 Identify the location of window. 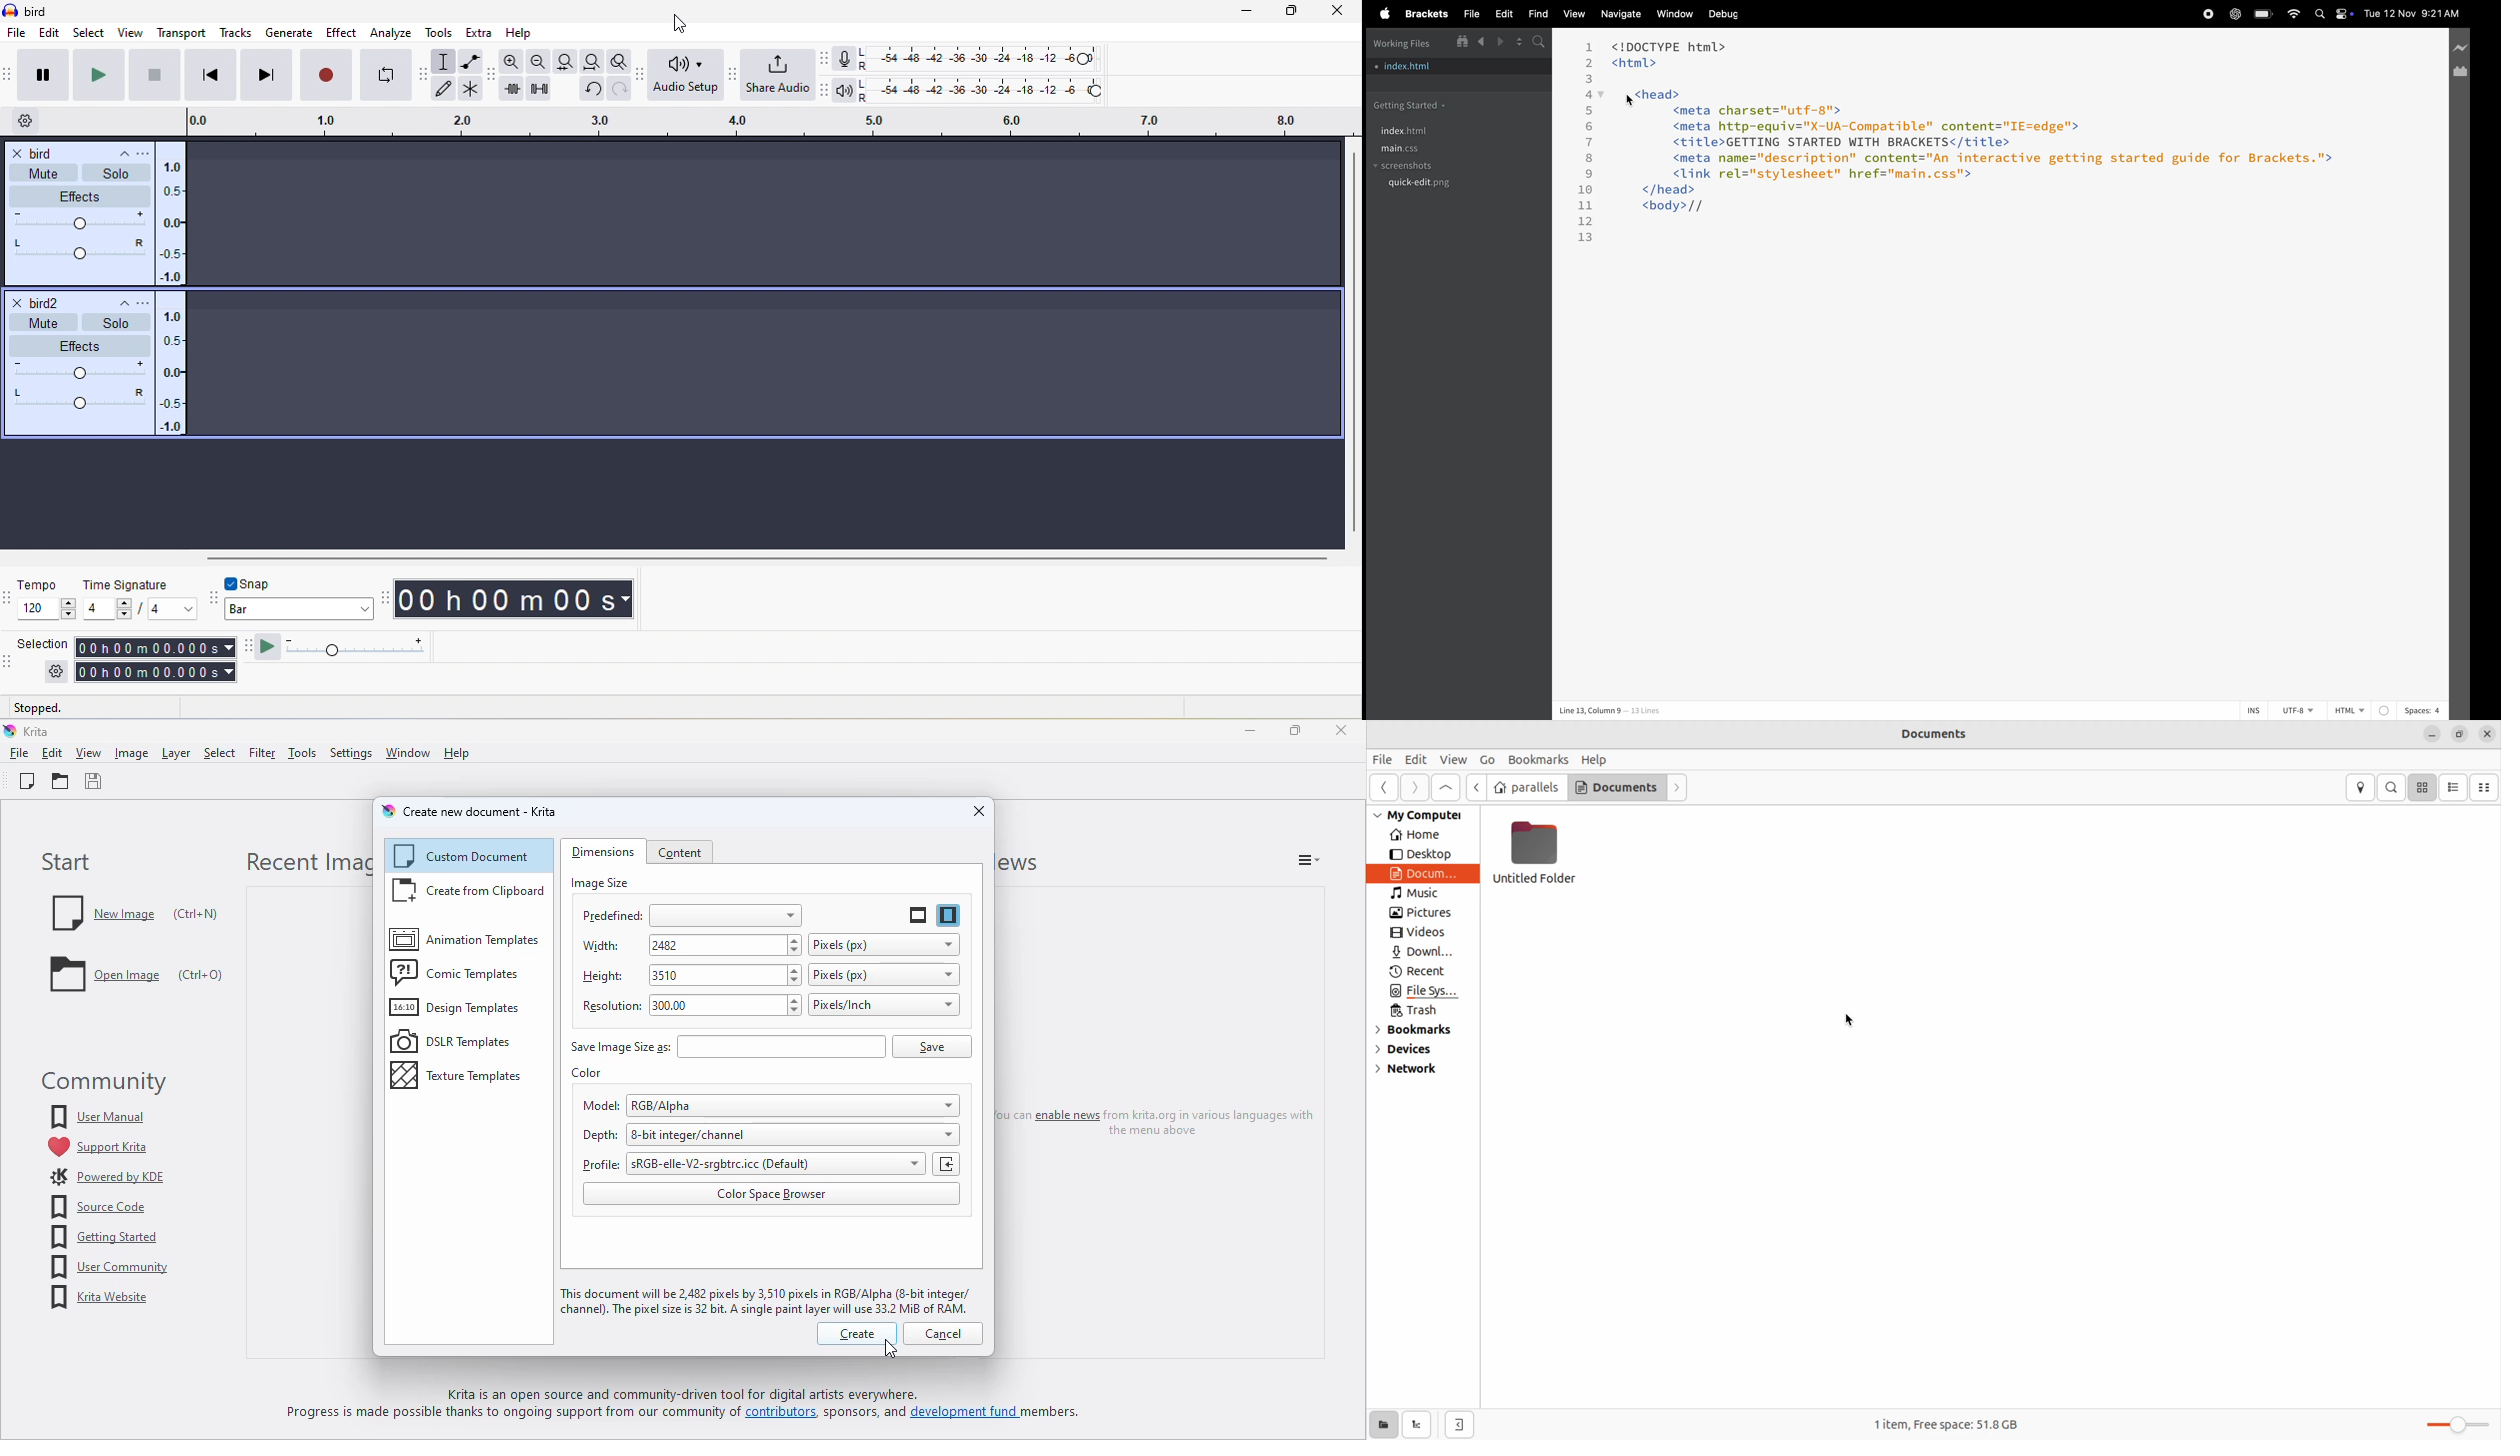
(406, 753).